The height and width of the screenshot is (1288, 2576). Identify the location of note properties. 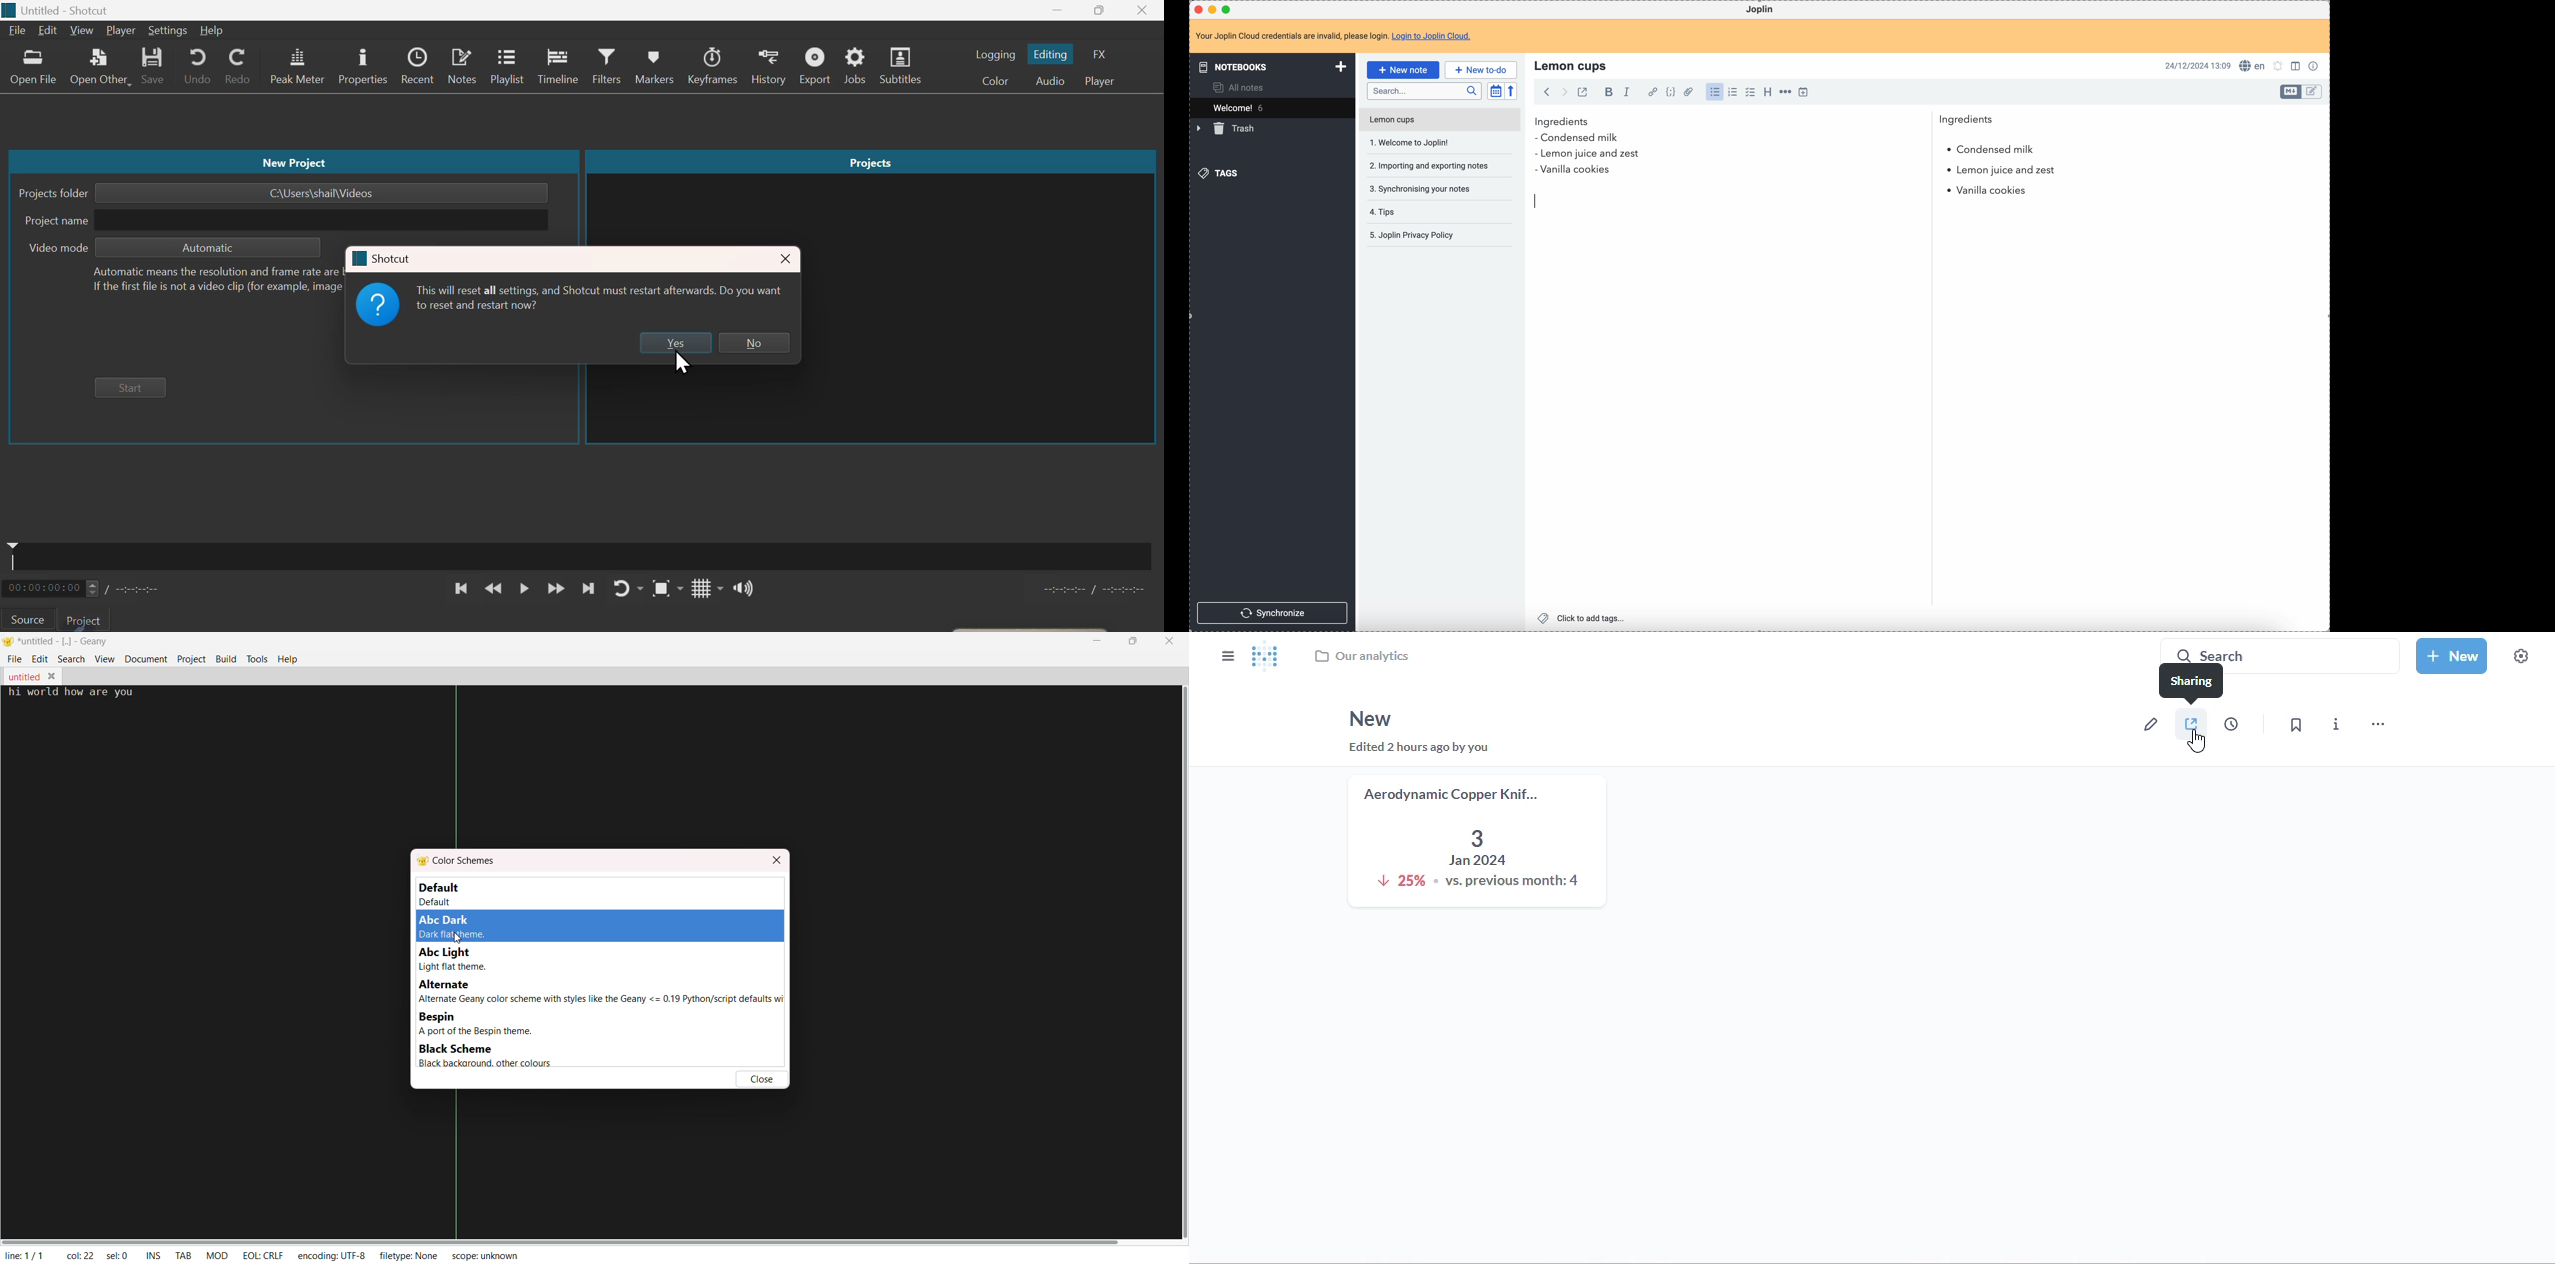
(2316, 65).